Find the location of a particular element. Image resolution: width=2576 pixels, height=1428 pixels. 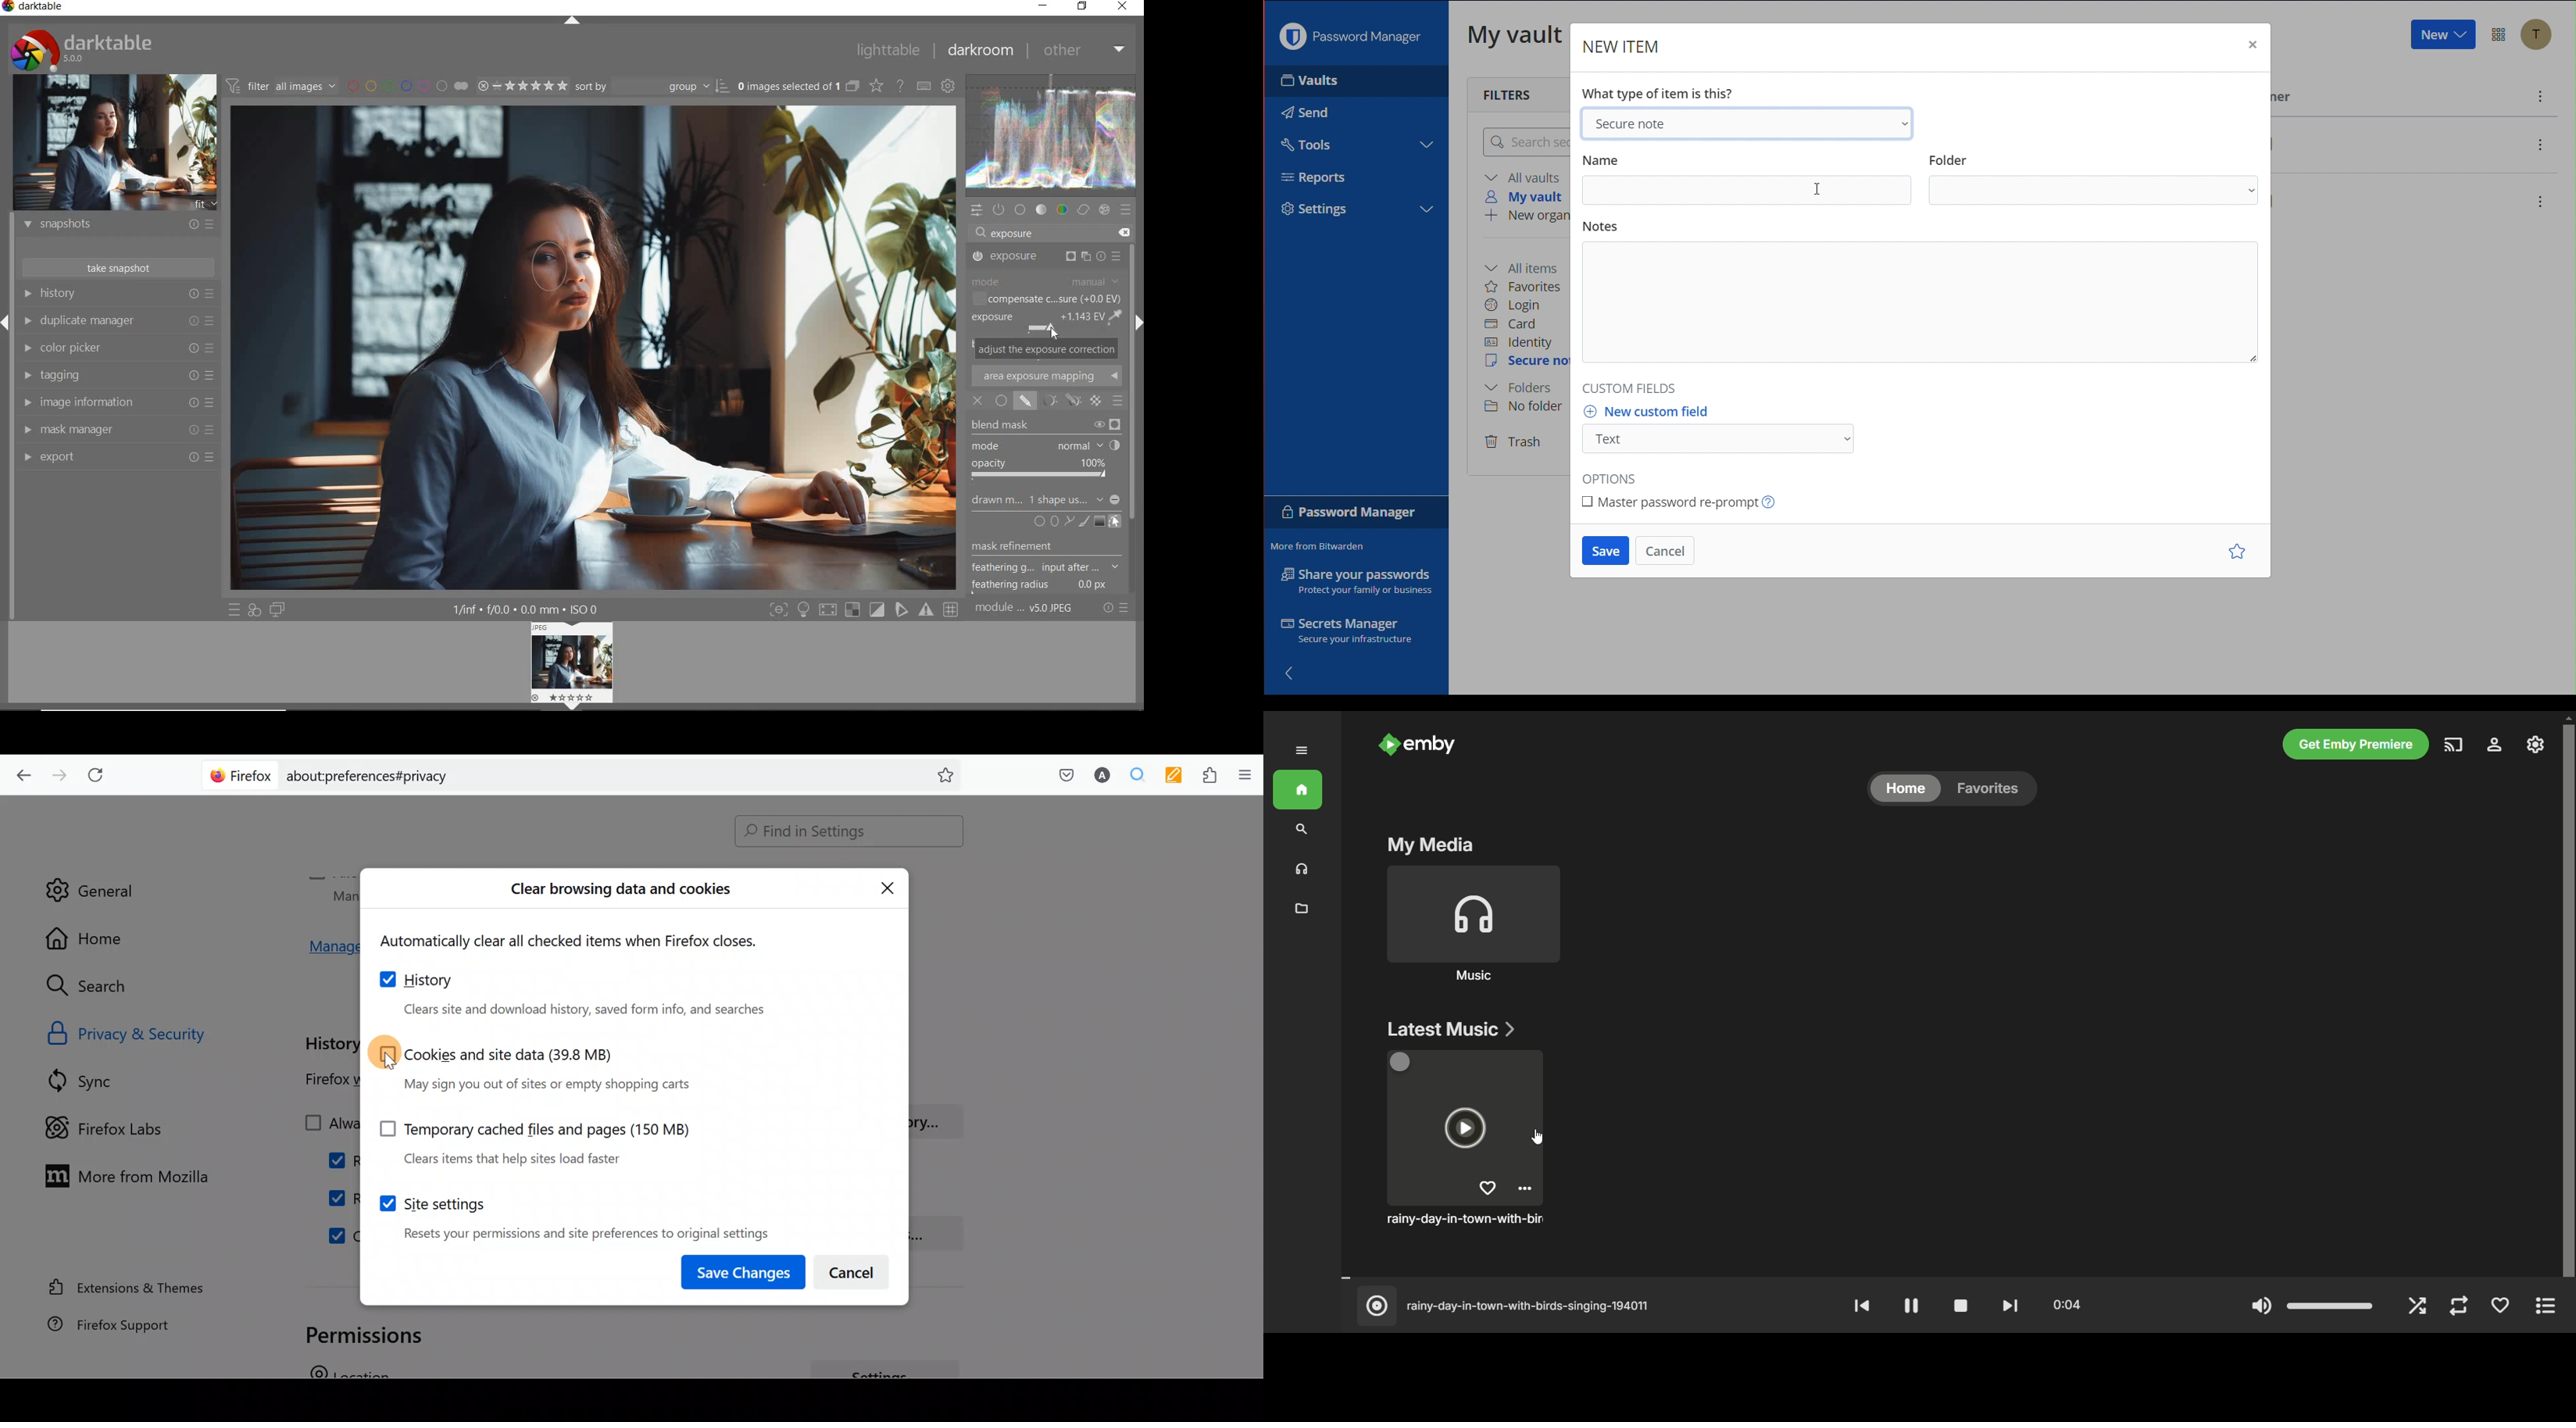

set keyboard shortcuts is located at coordinates (923, 86).